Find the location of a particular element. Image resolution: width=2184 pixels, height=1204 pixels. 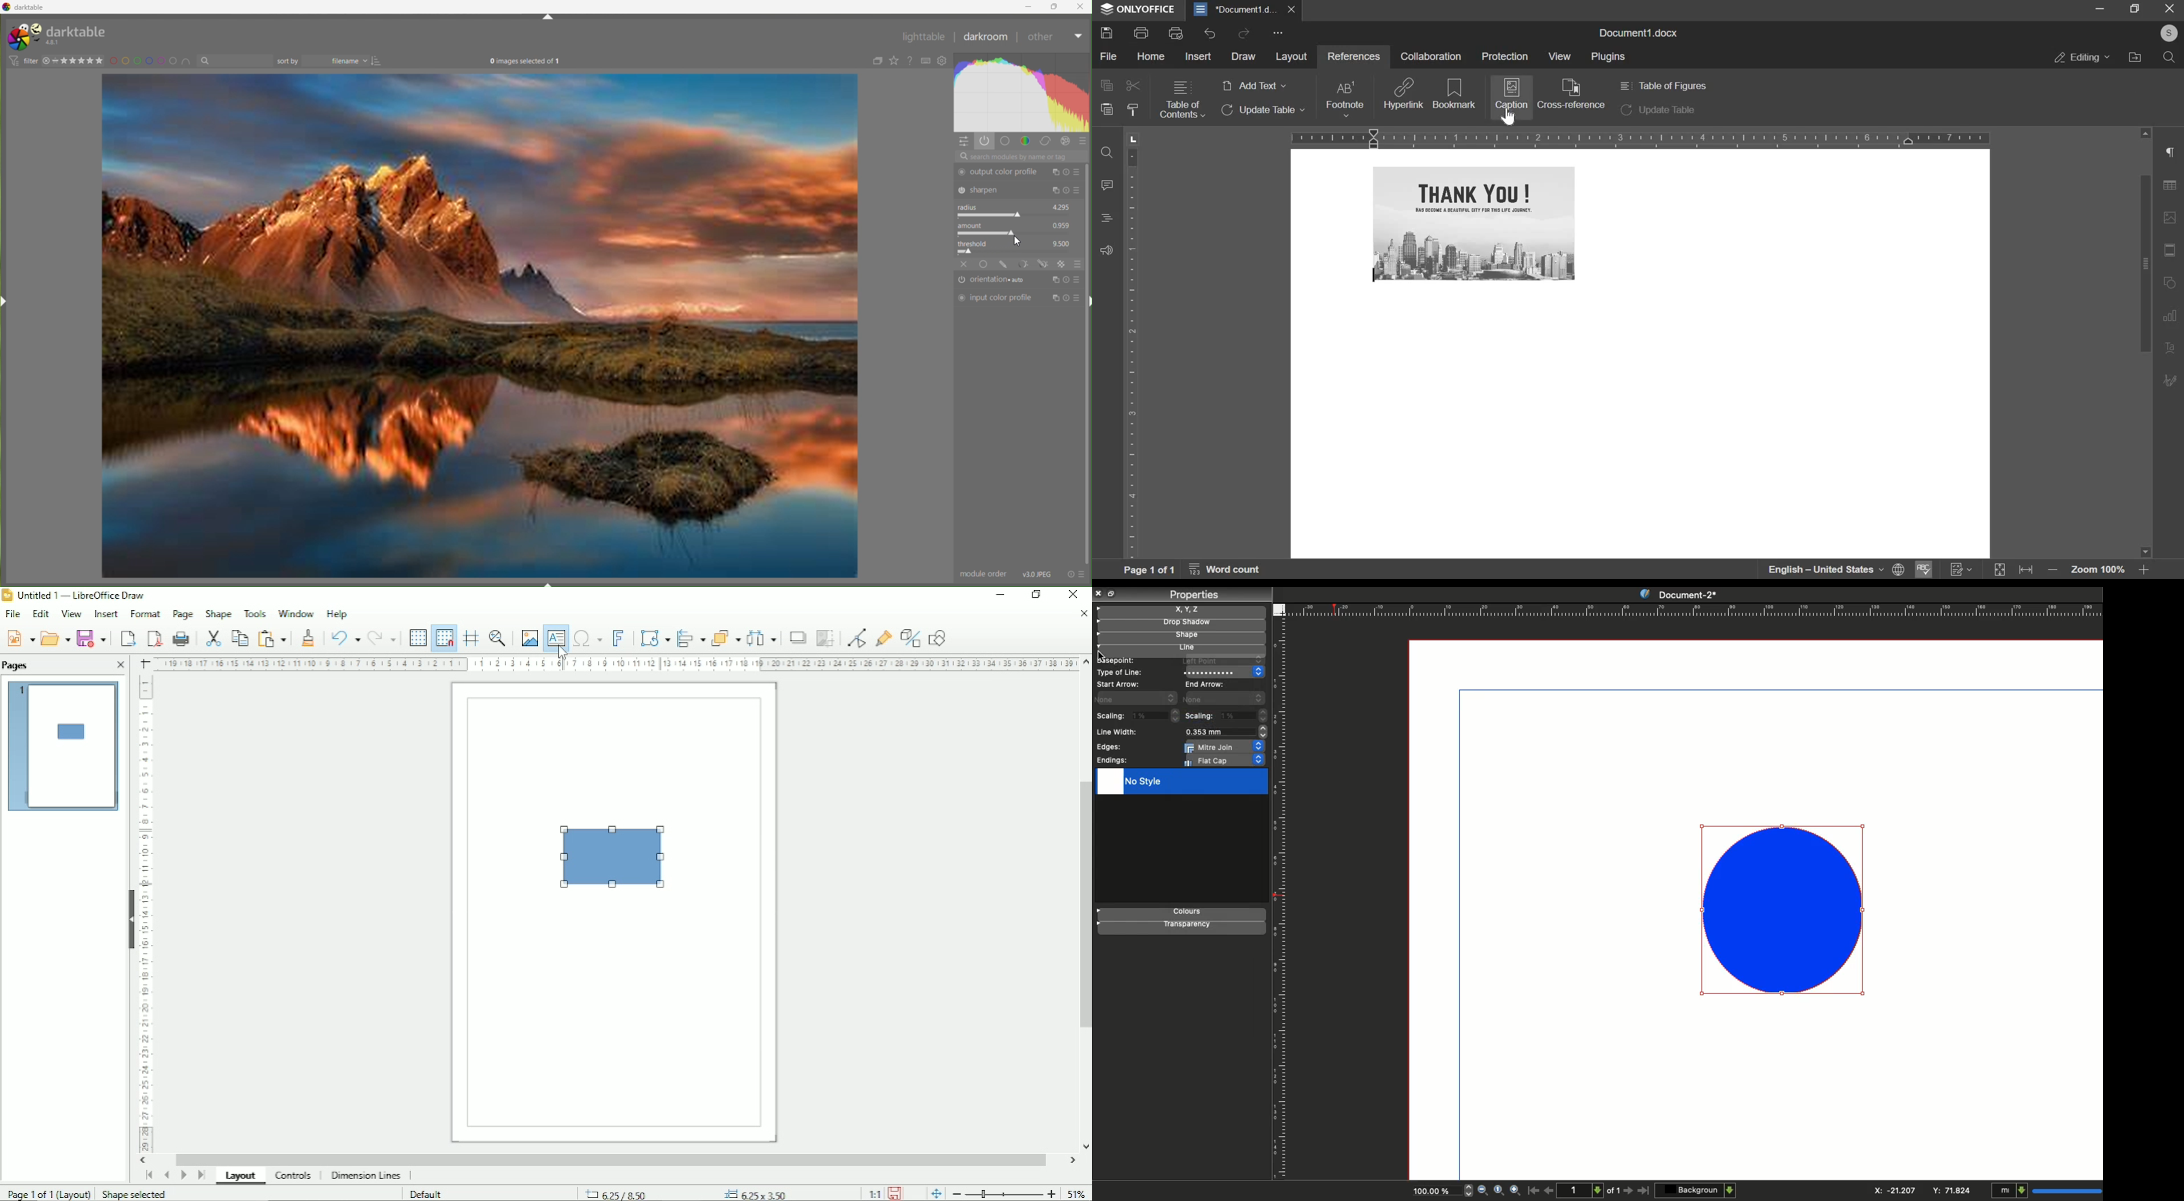

Effects is located at coordinates (1062, 264).